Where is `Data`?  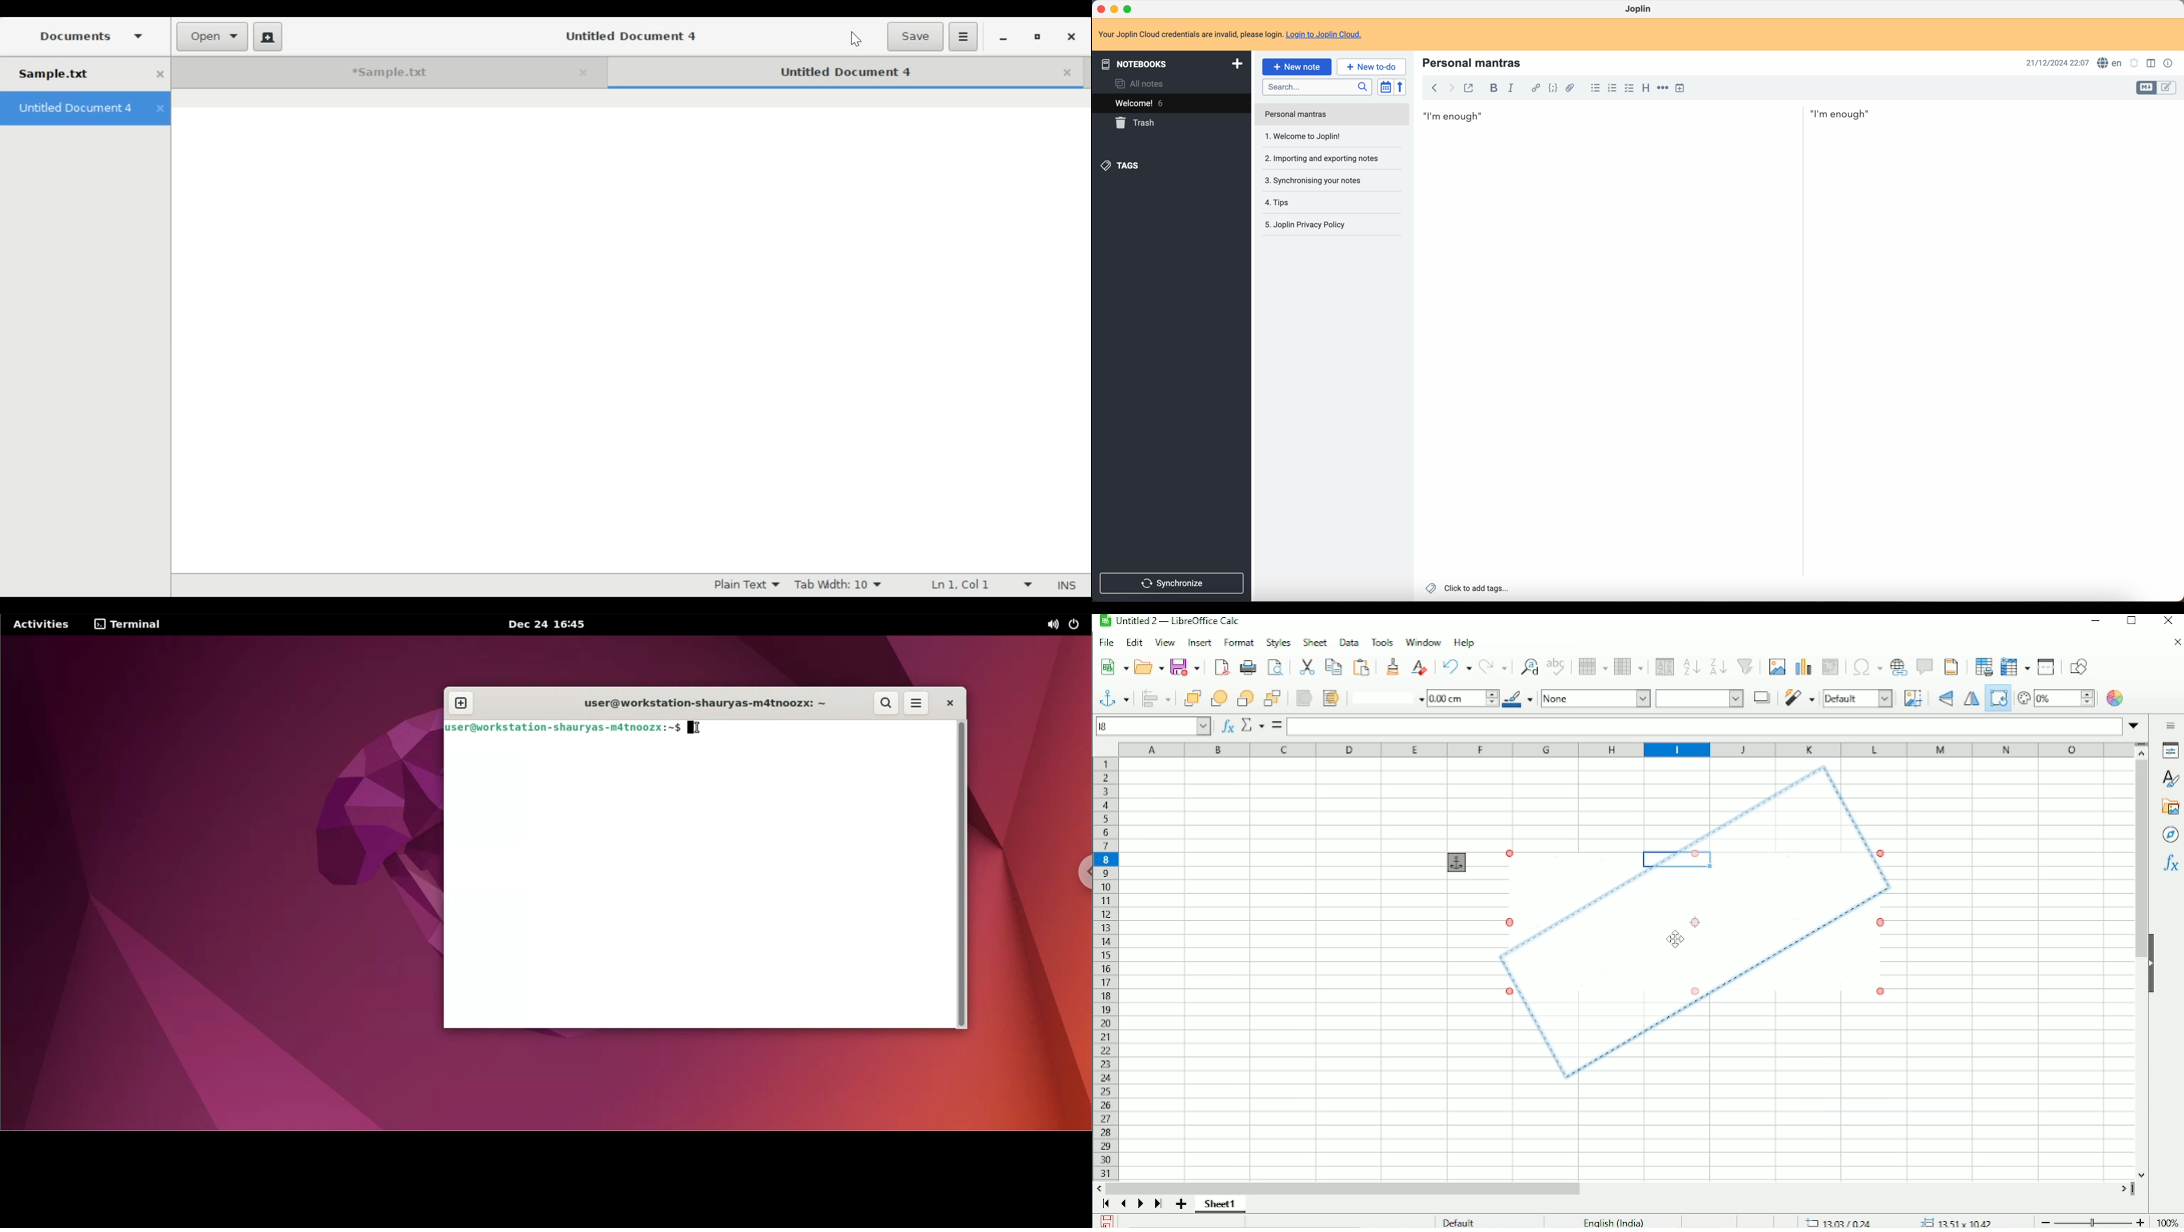 Data is located at coordinates (1348, 642).